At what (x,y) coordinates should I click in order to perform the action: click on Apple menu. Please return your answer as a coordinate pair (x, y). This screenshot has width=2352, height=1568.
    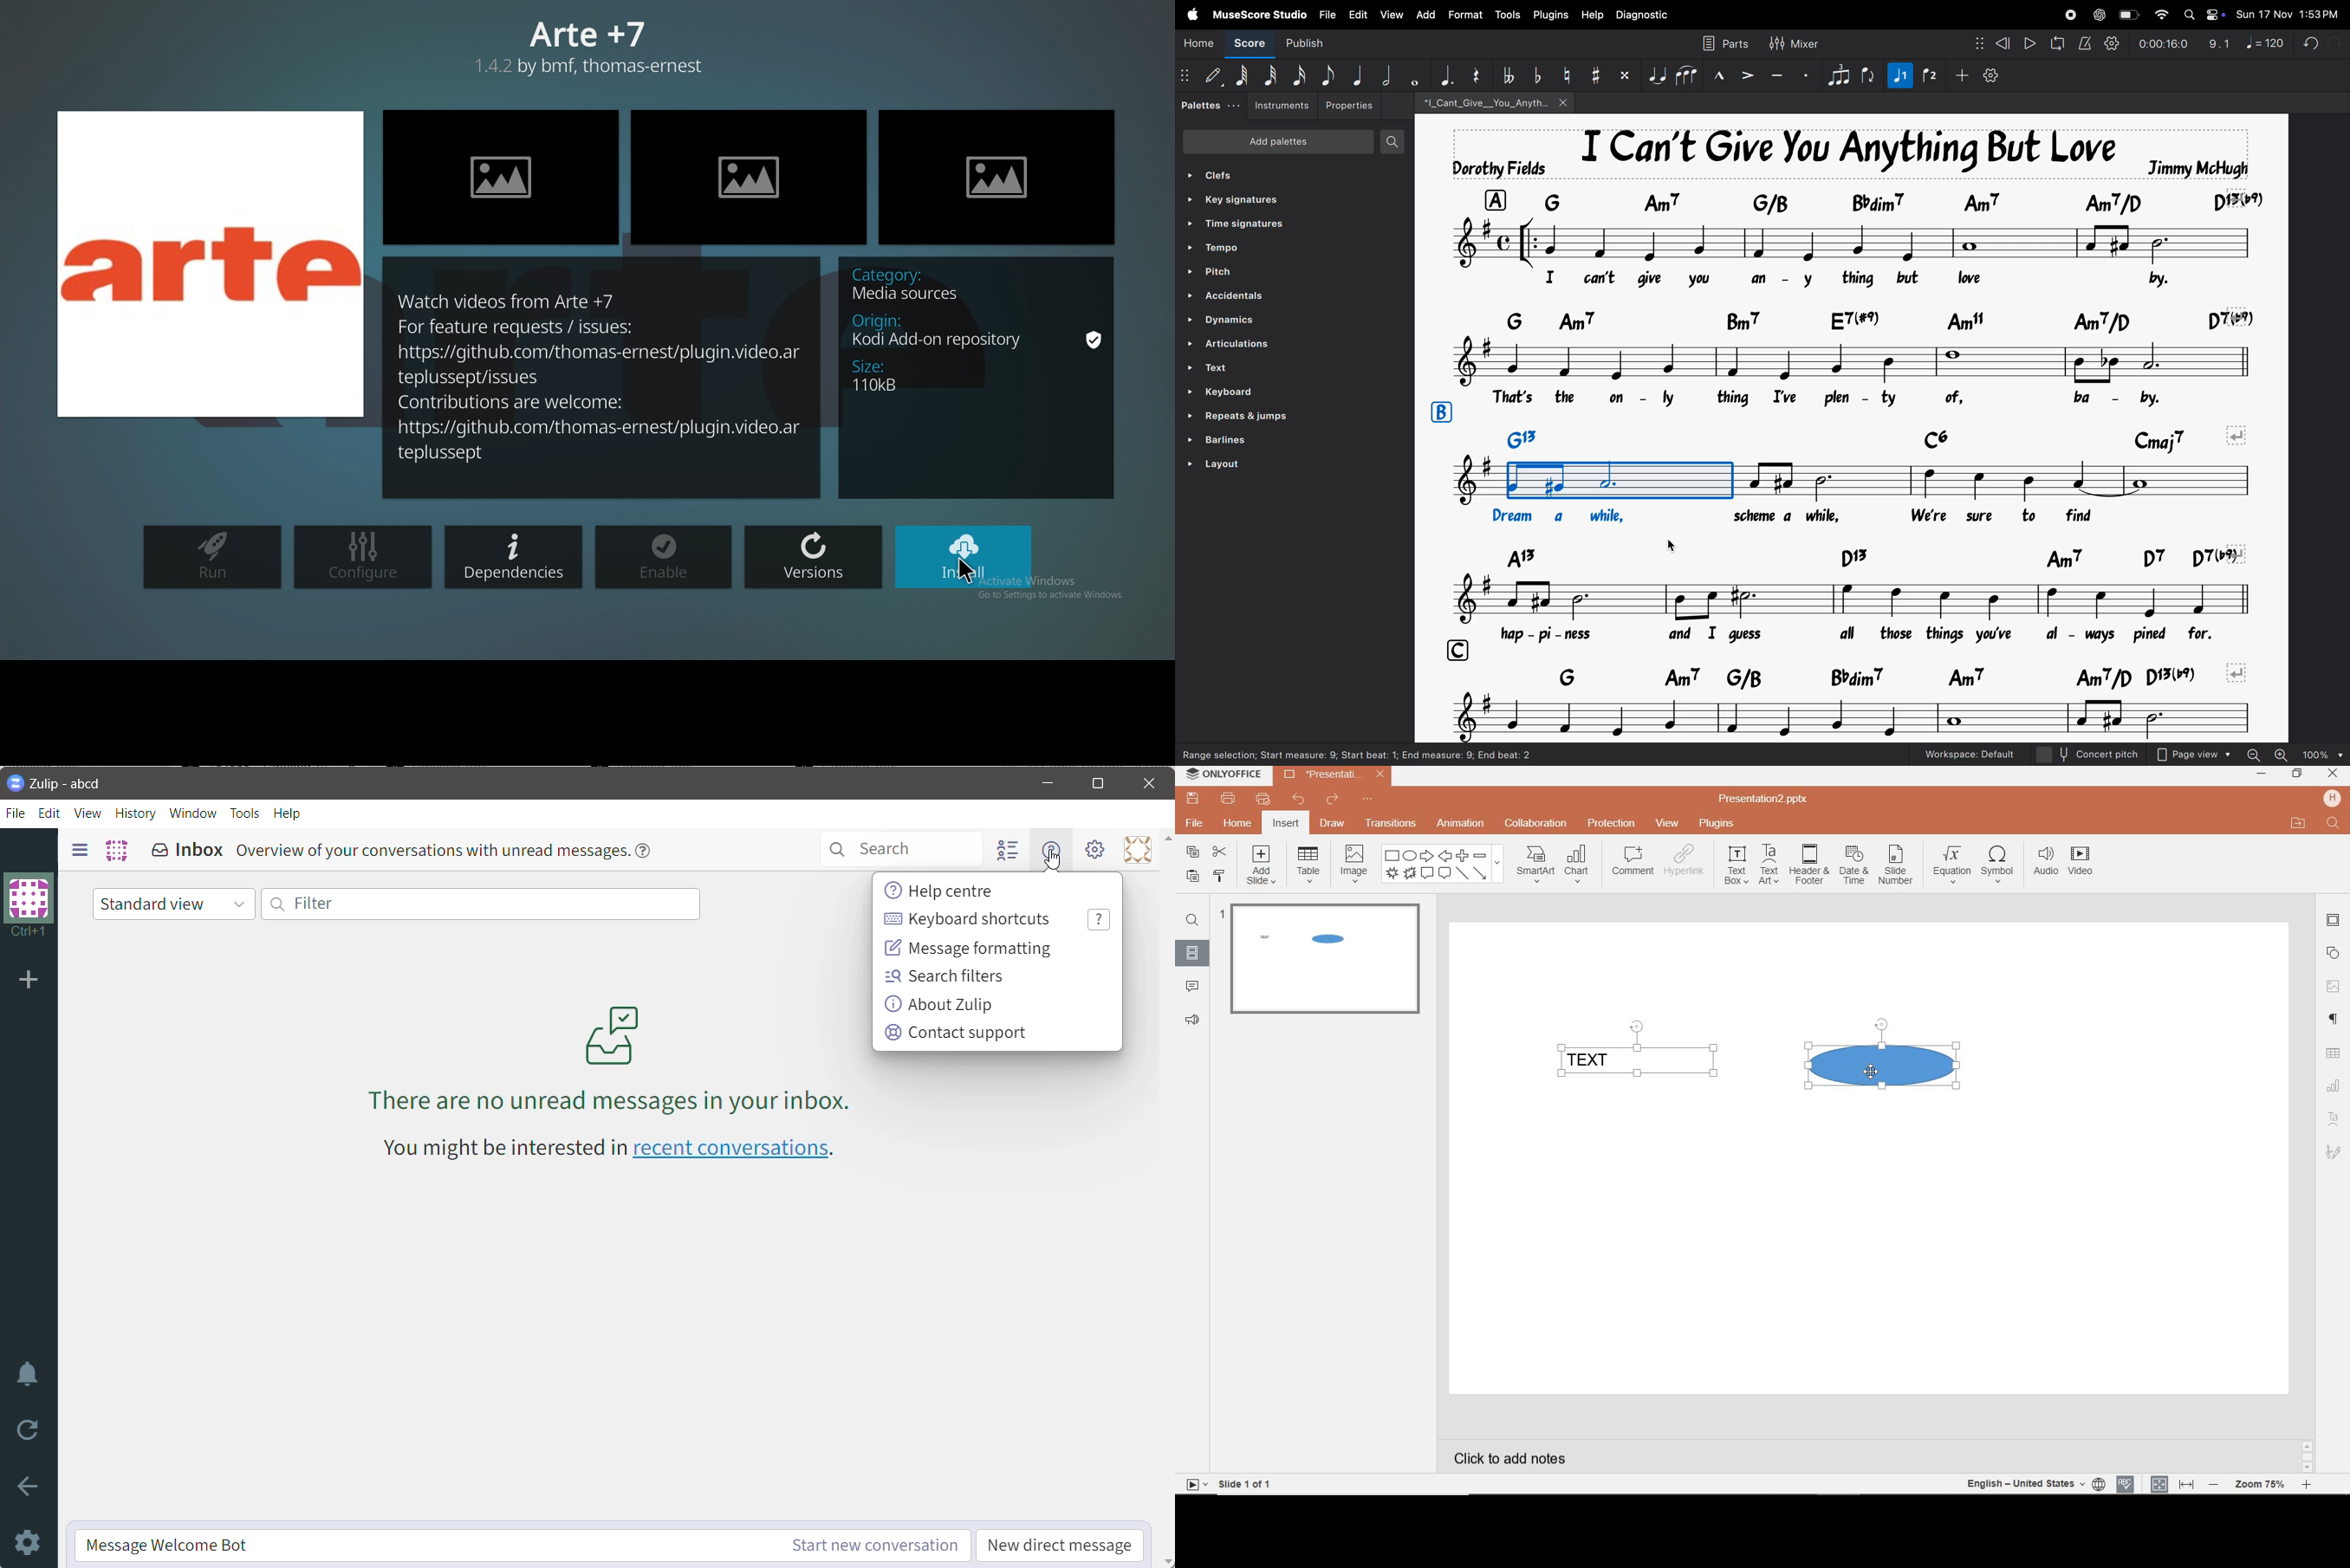
    Looking at the image, I should click on (1193, 14).